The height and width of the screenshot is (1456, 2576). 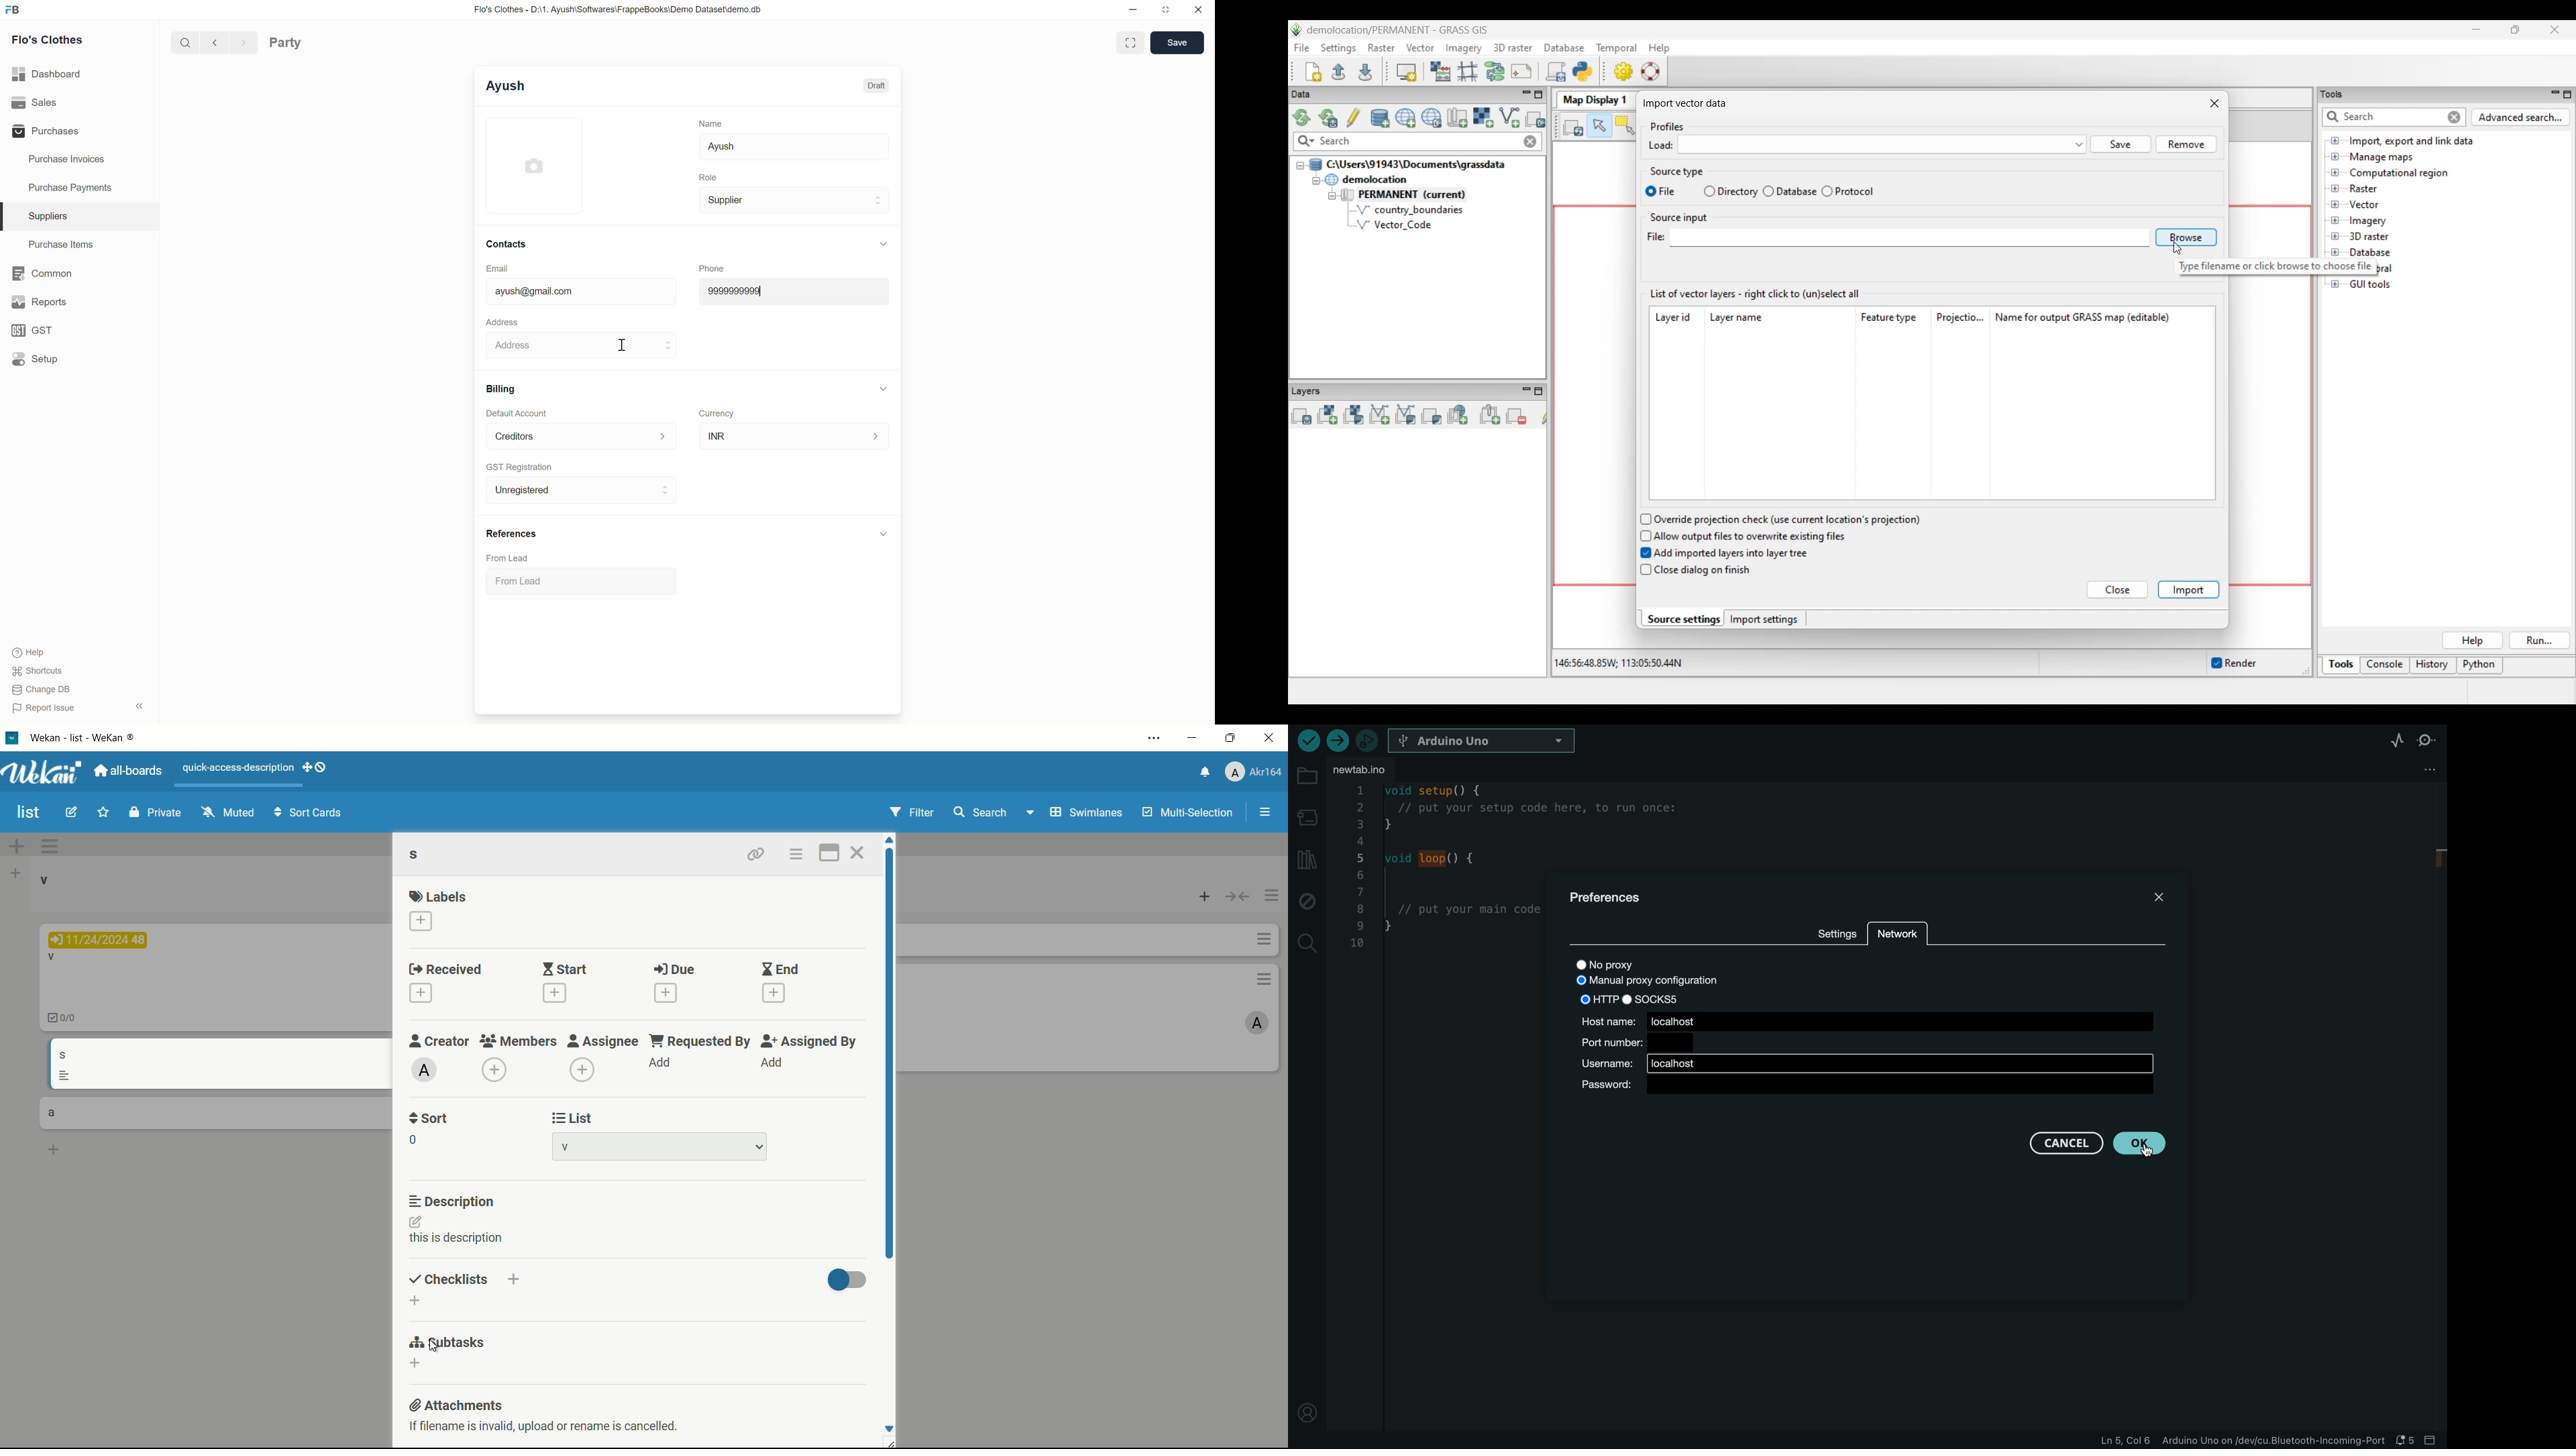 I want to click on Collapse sidebar, so click(x=140, y=706).